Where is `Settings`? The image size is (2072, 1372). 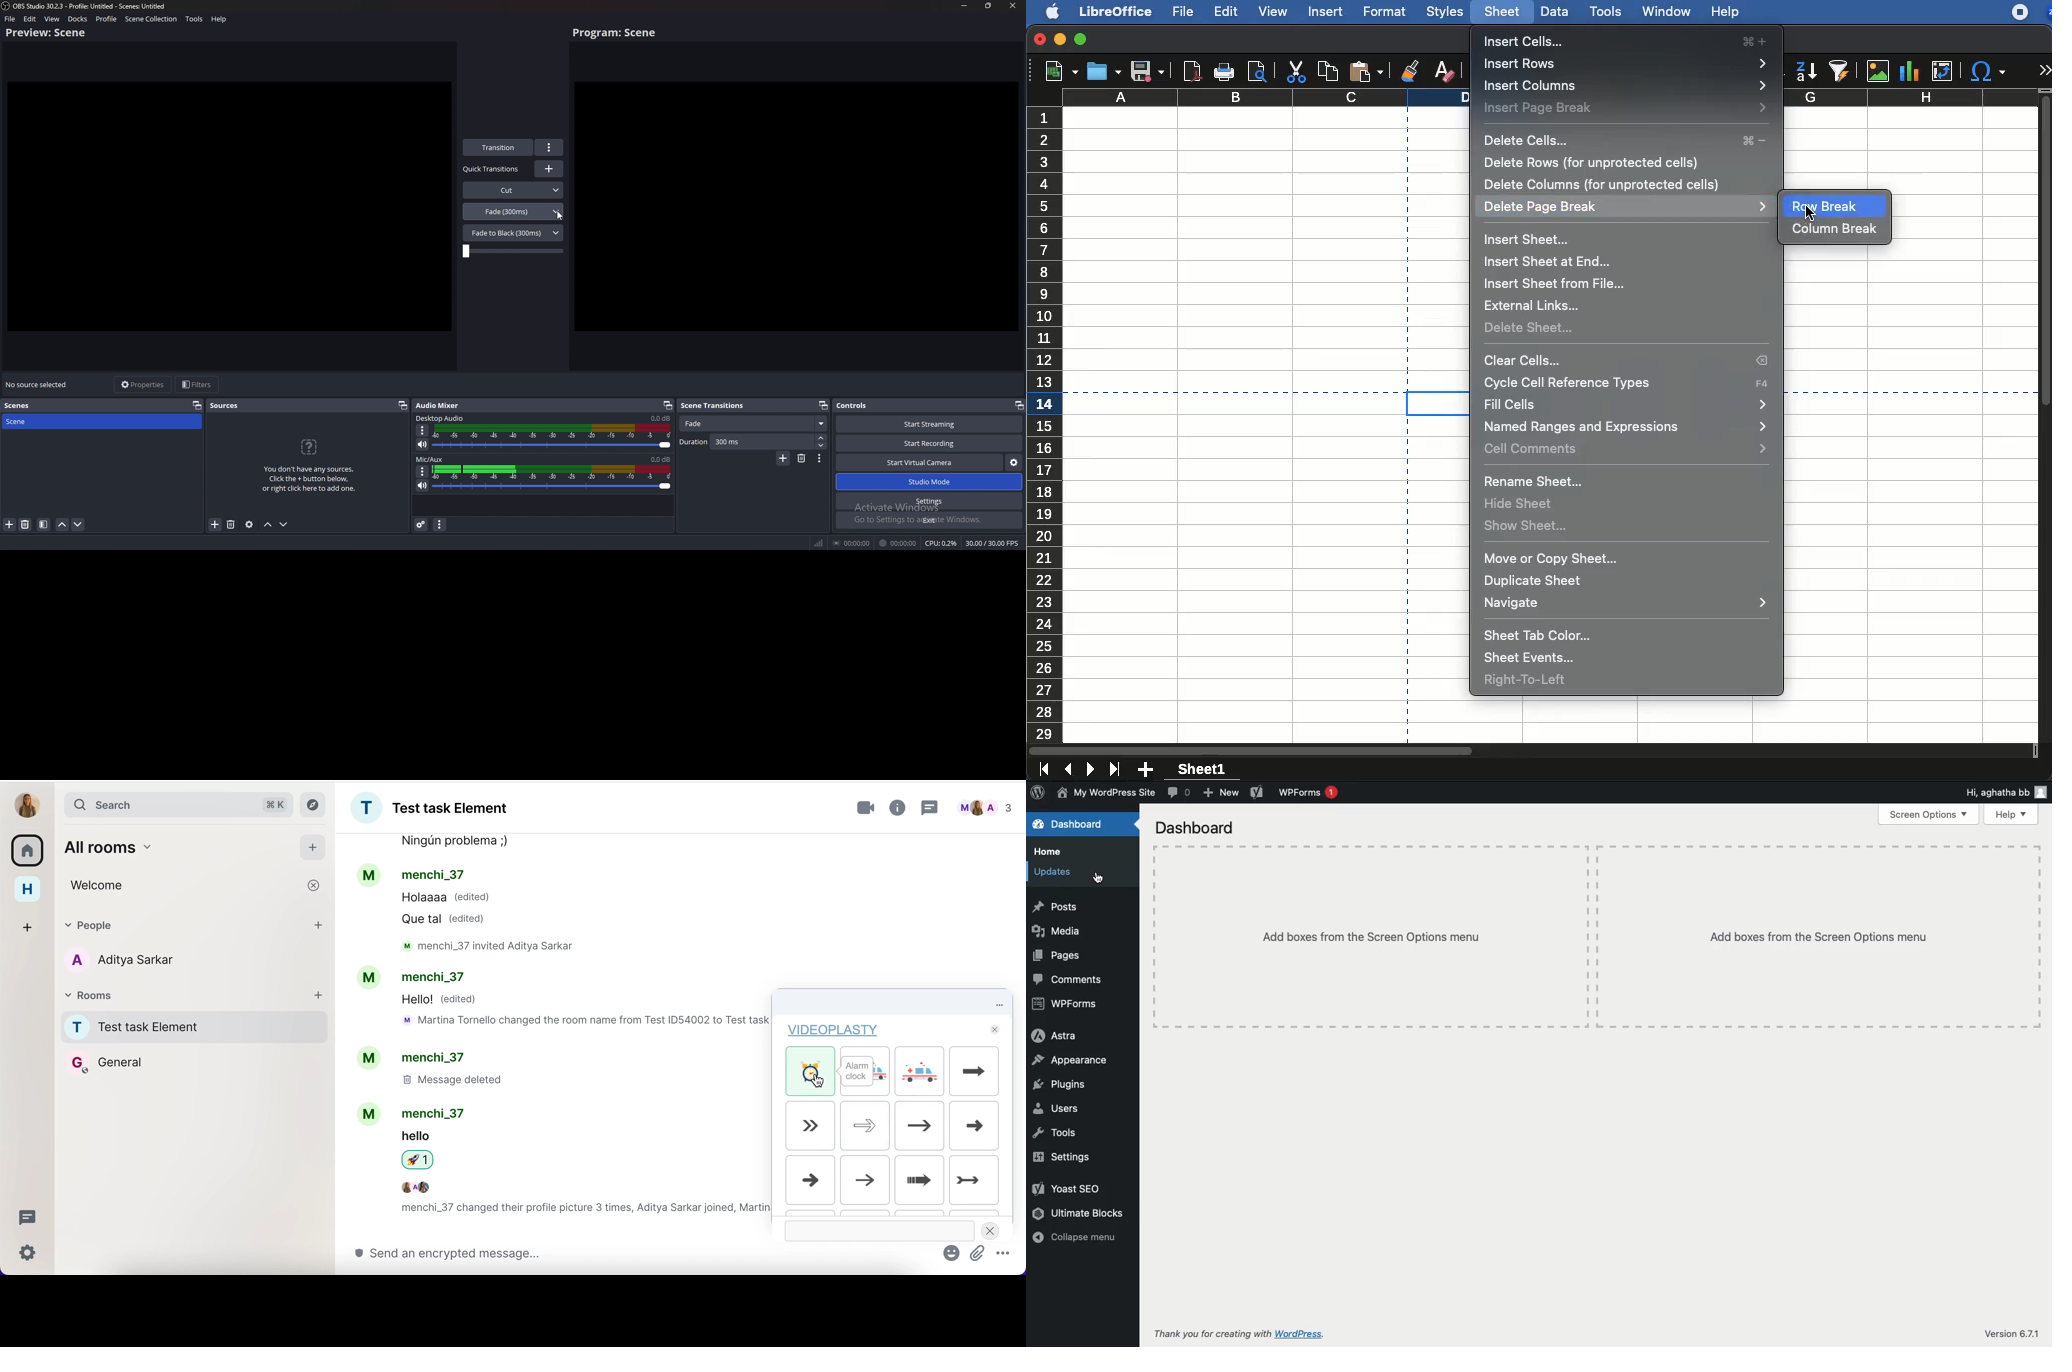
Settings is located at coordinates (1063, 1160).